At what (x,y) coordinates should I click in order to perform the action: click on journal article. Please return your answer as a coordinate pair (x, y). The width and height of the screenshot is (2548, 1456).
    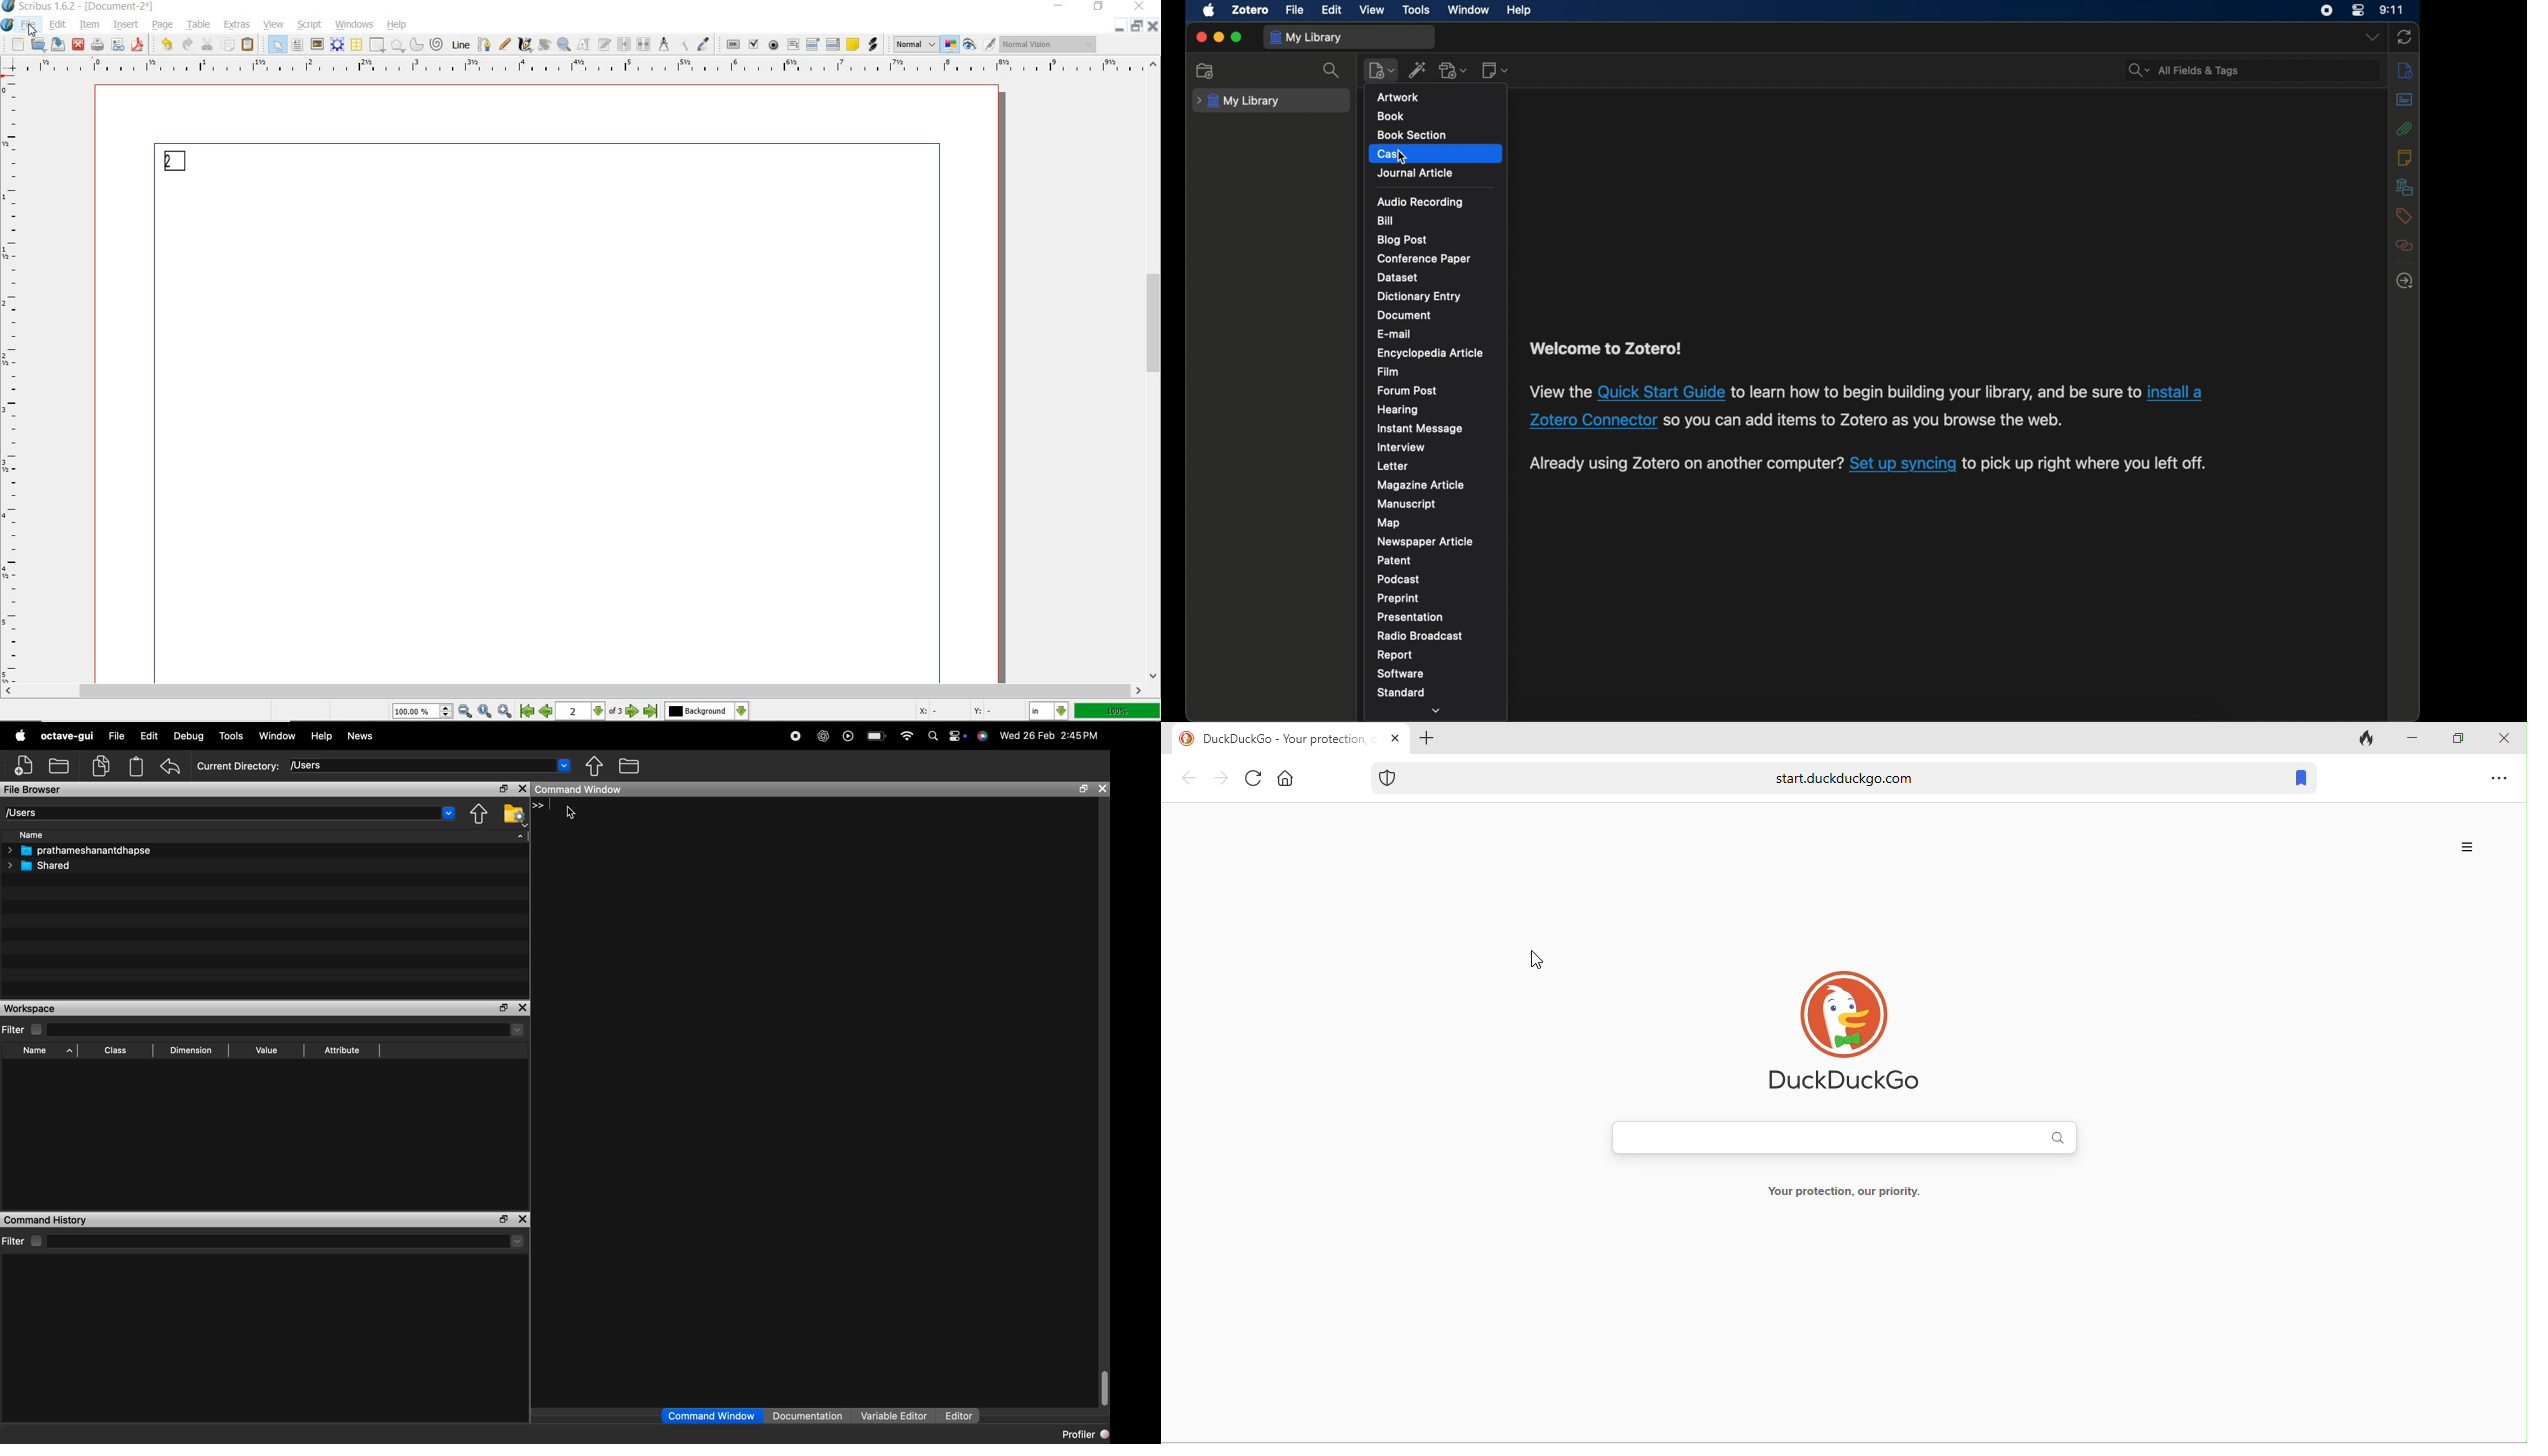
    Looking at the image, I should click on (1415, 172).